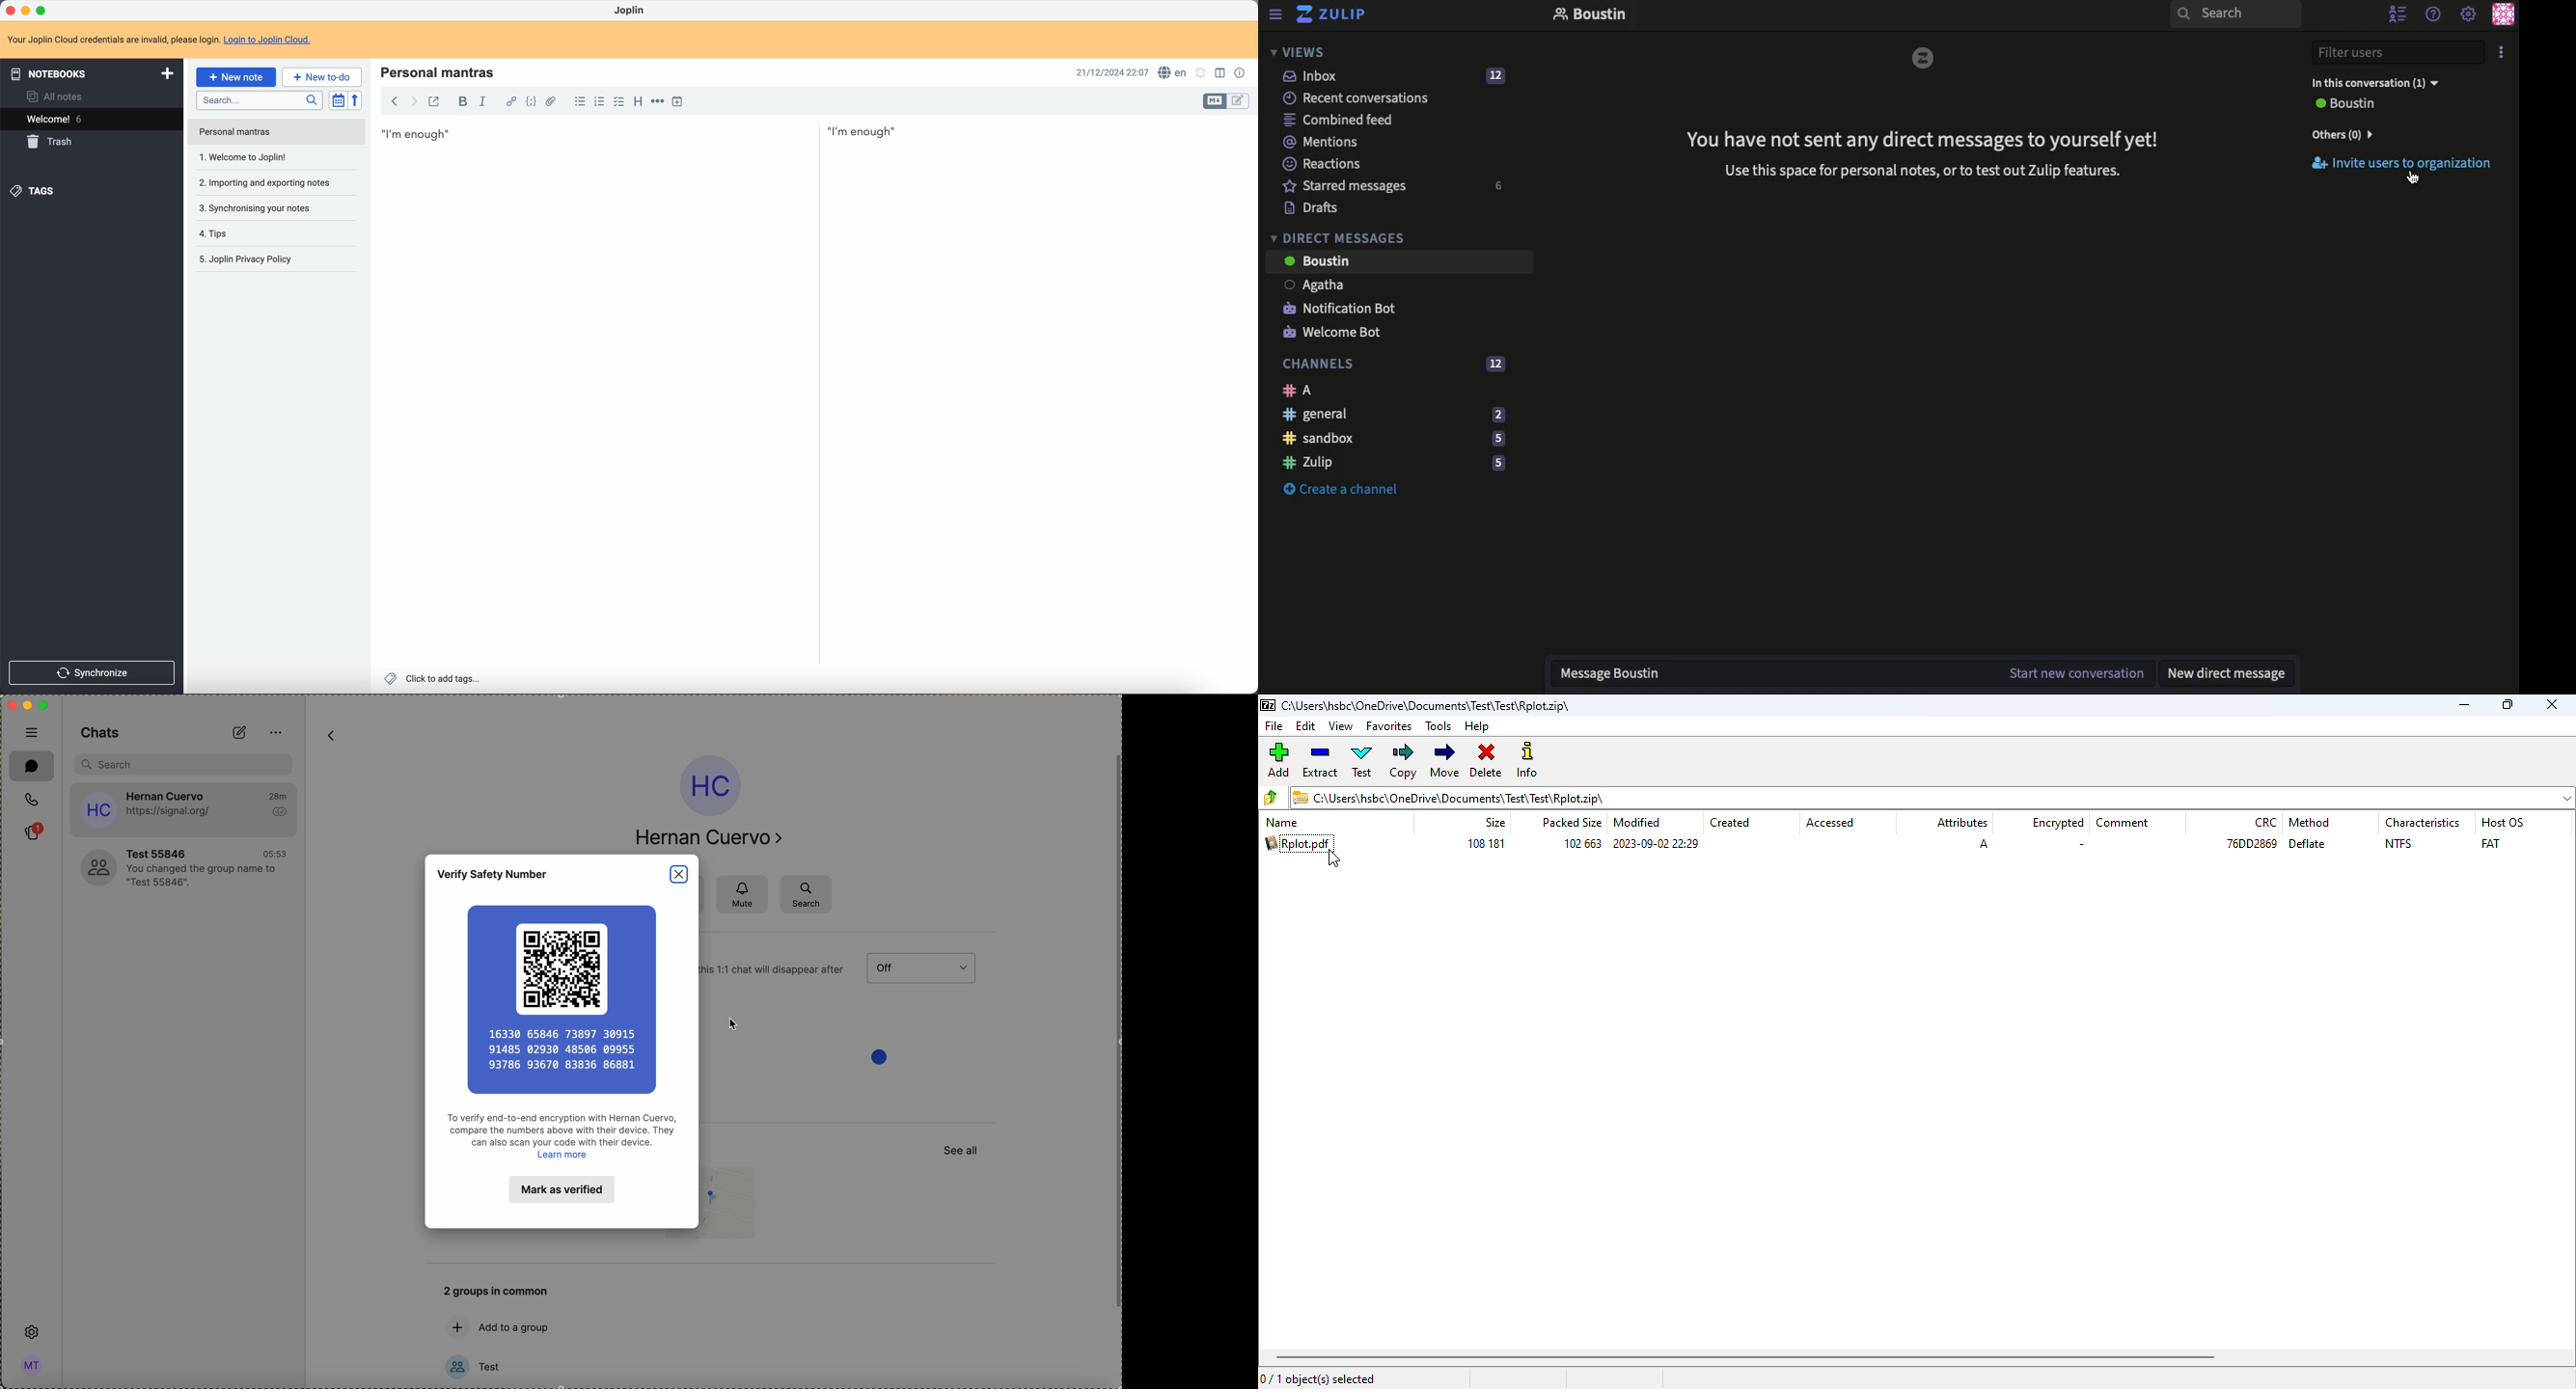 This screenshot has height=1400, width=2576. I want to click on settings, so click(31, 1332).